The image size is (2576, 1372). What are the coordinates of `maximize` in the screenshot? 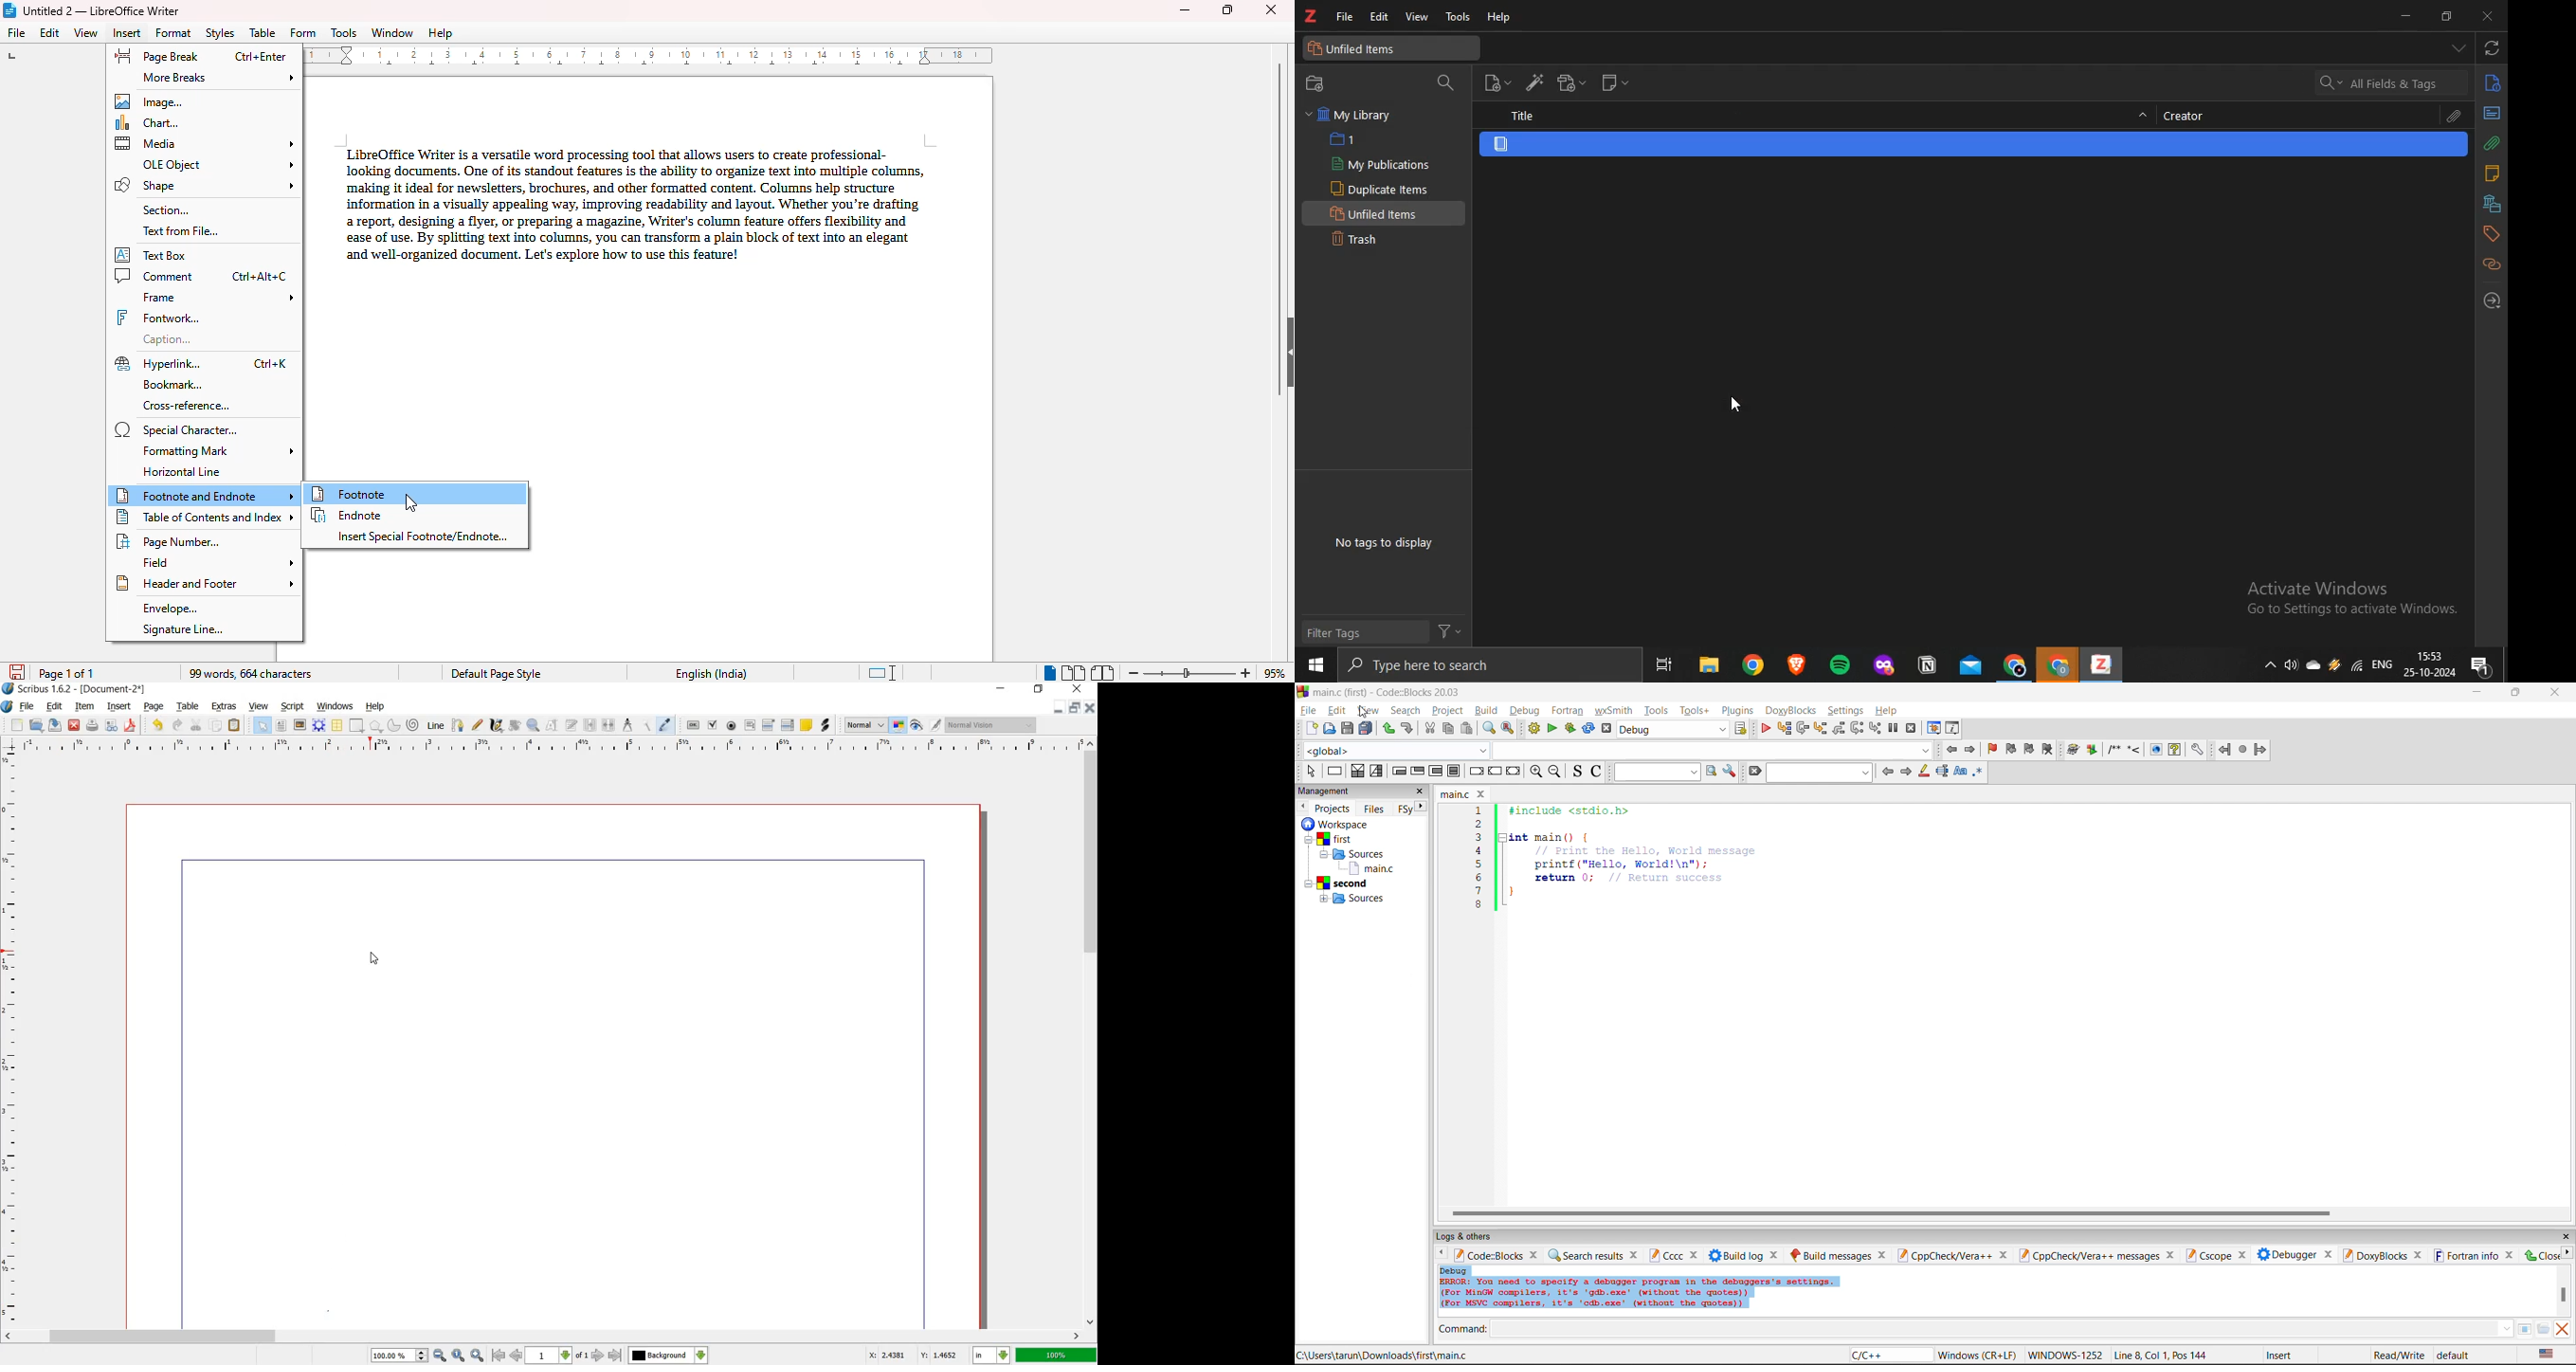 It's located at (1227, 9).